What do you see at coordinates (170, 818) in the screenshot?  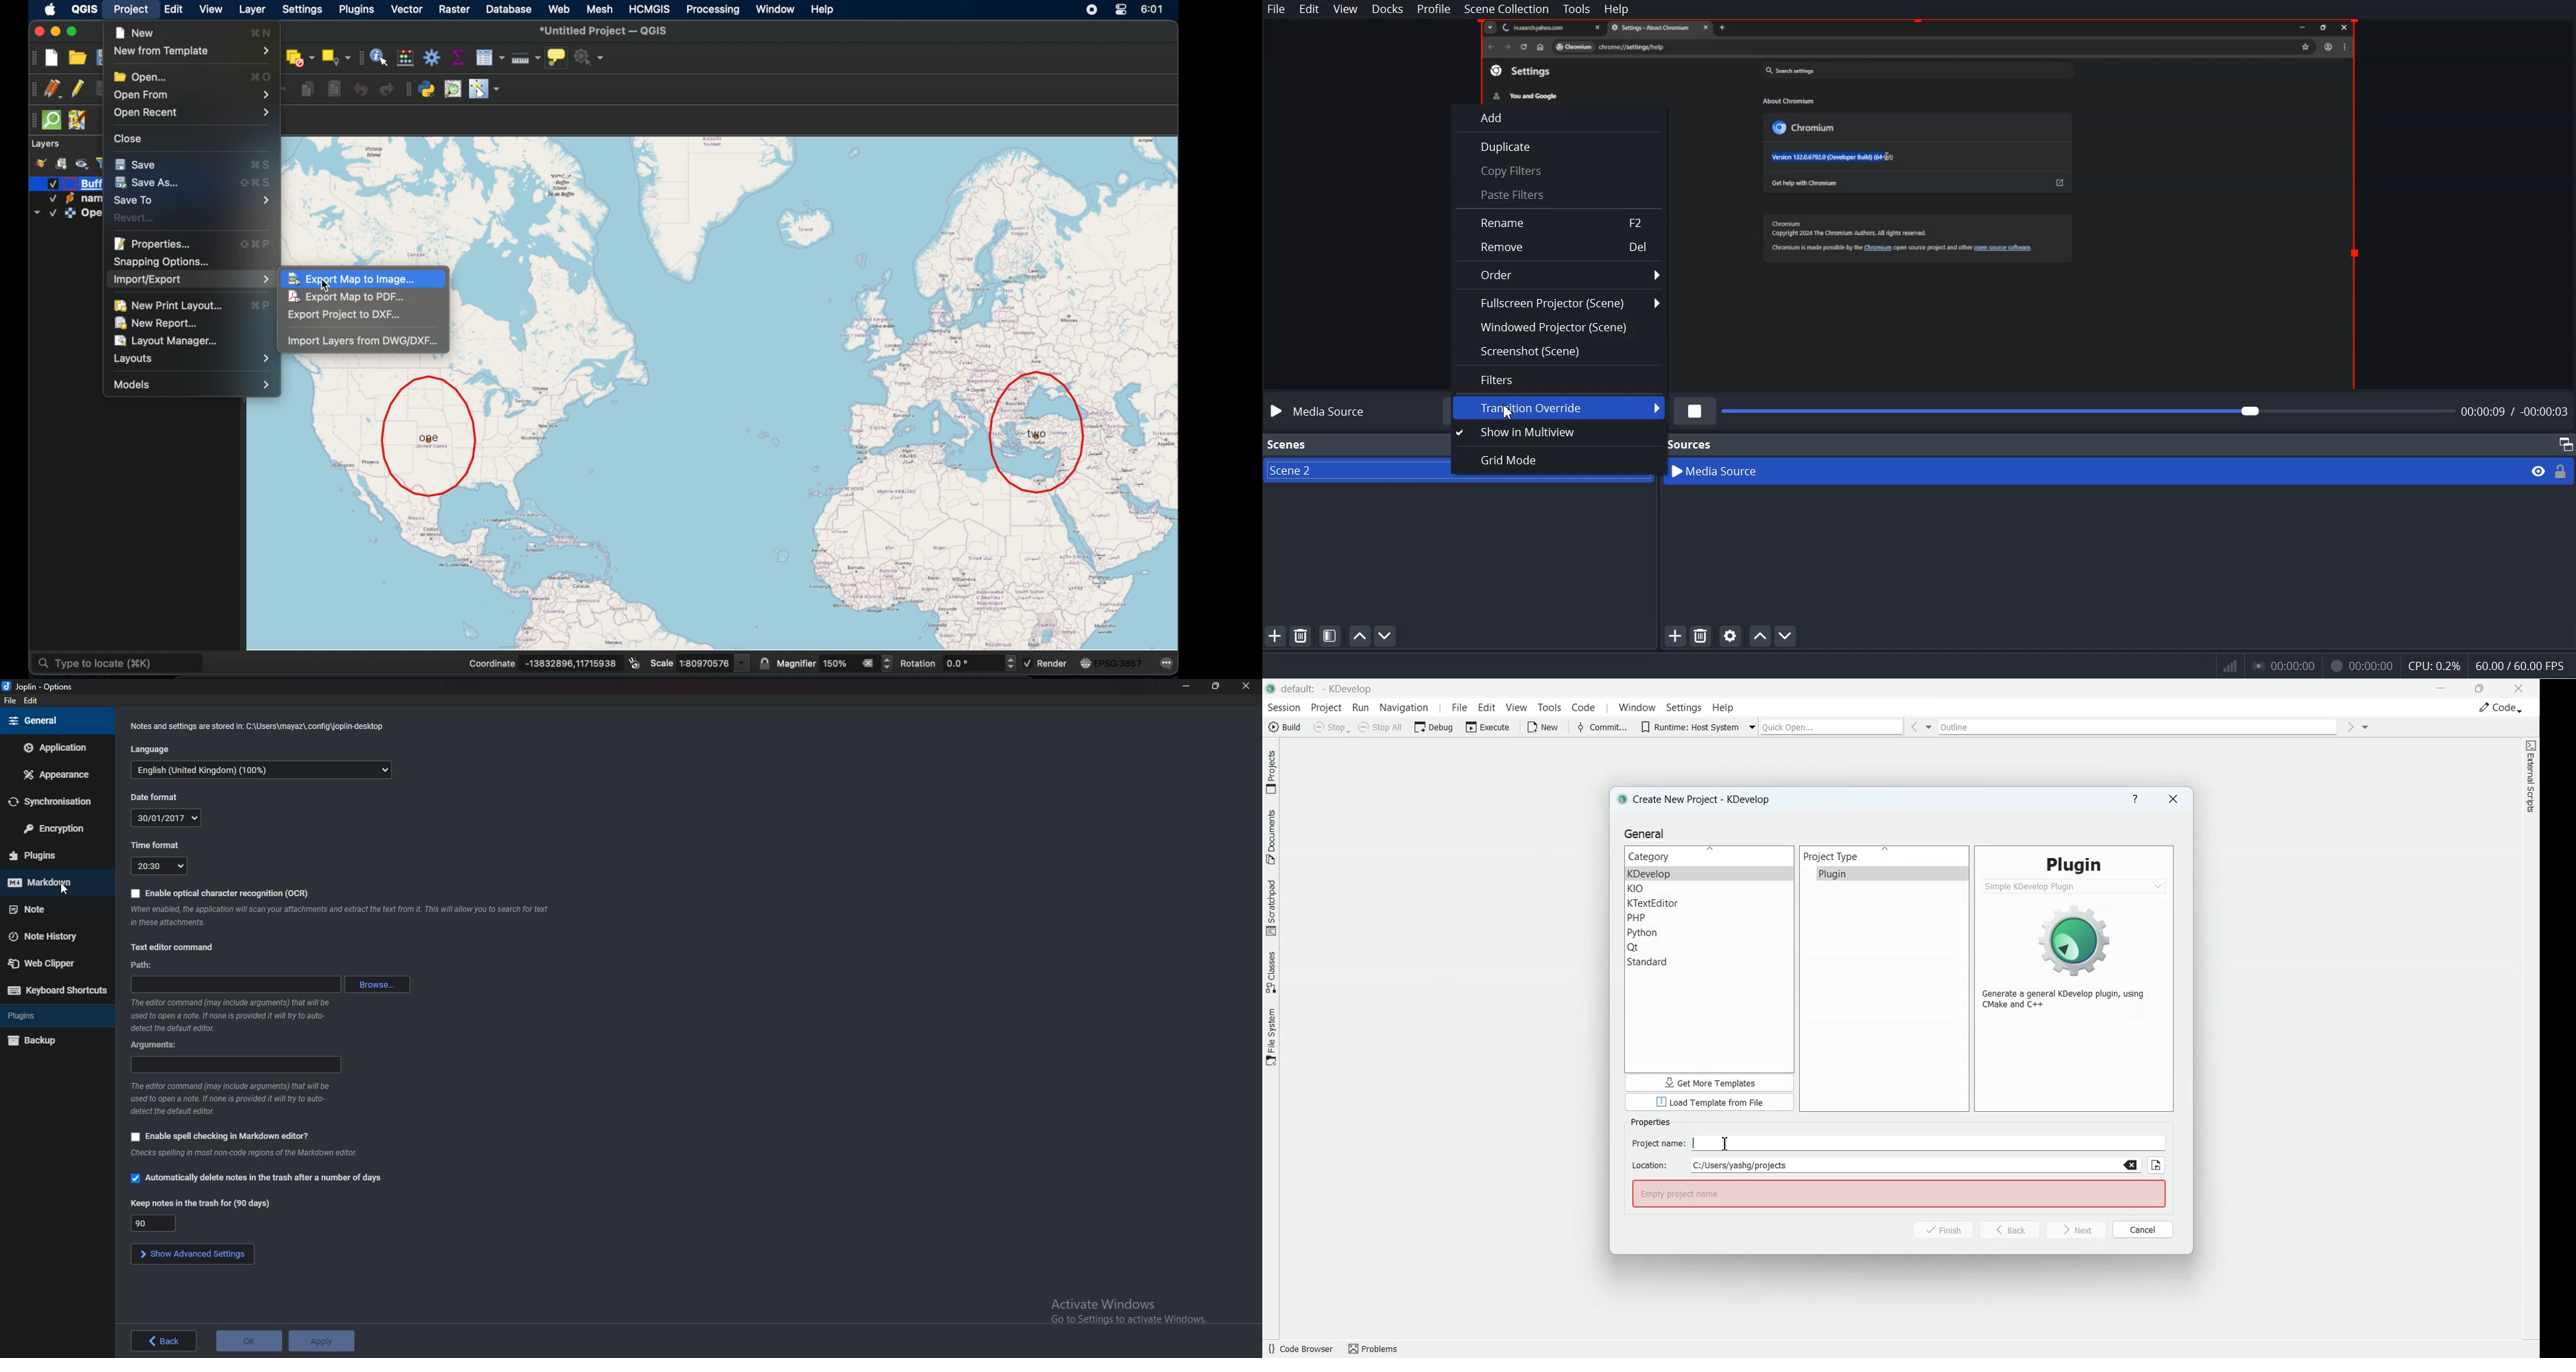 I see `Date format` at bounding box center [170, 818].